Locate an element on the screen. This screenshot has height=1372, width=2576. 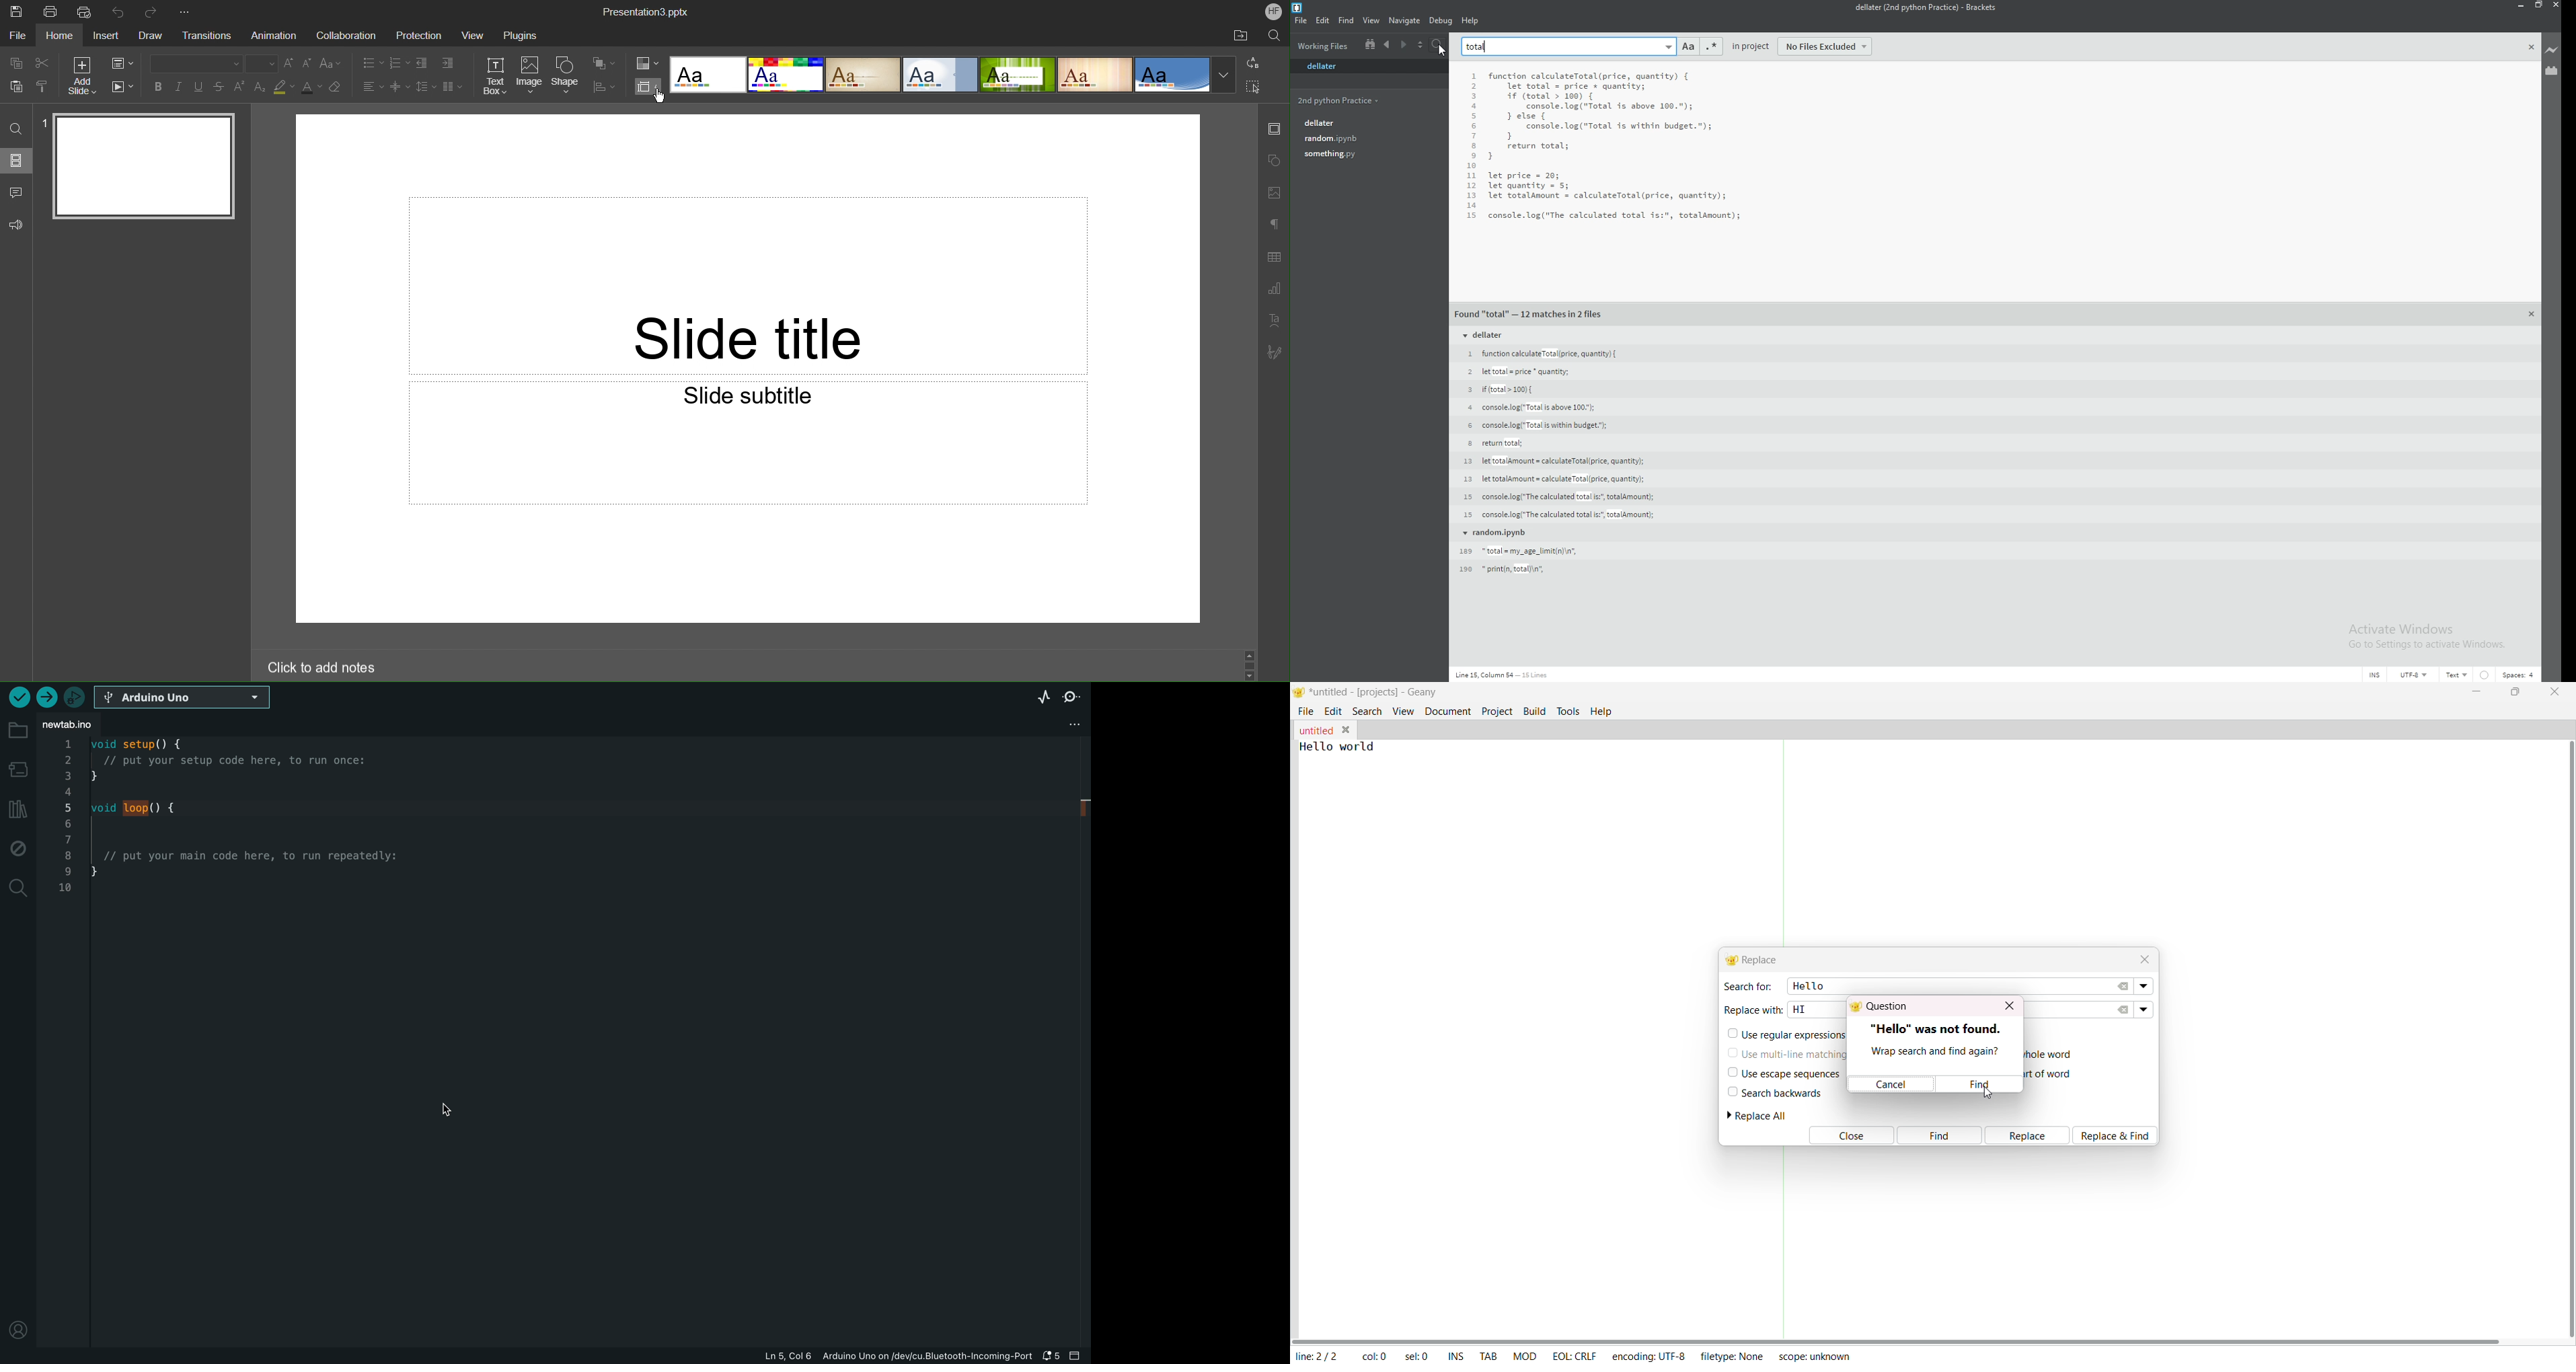
6 console.log("Total is within budget."); is located at coordinates (1535, 426).